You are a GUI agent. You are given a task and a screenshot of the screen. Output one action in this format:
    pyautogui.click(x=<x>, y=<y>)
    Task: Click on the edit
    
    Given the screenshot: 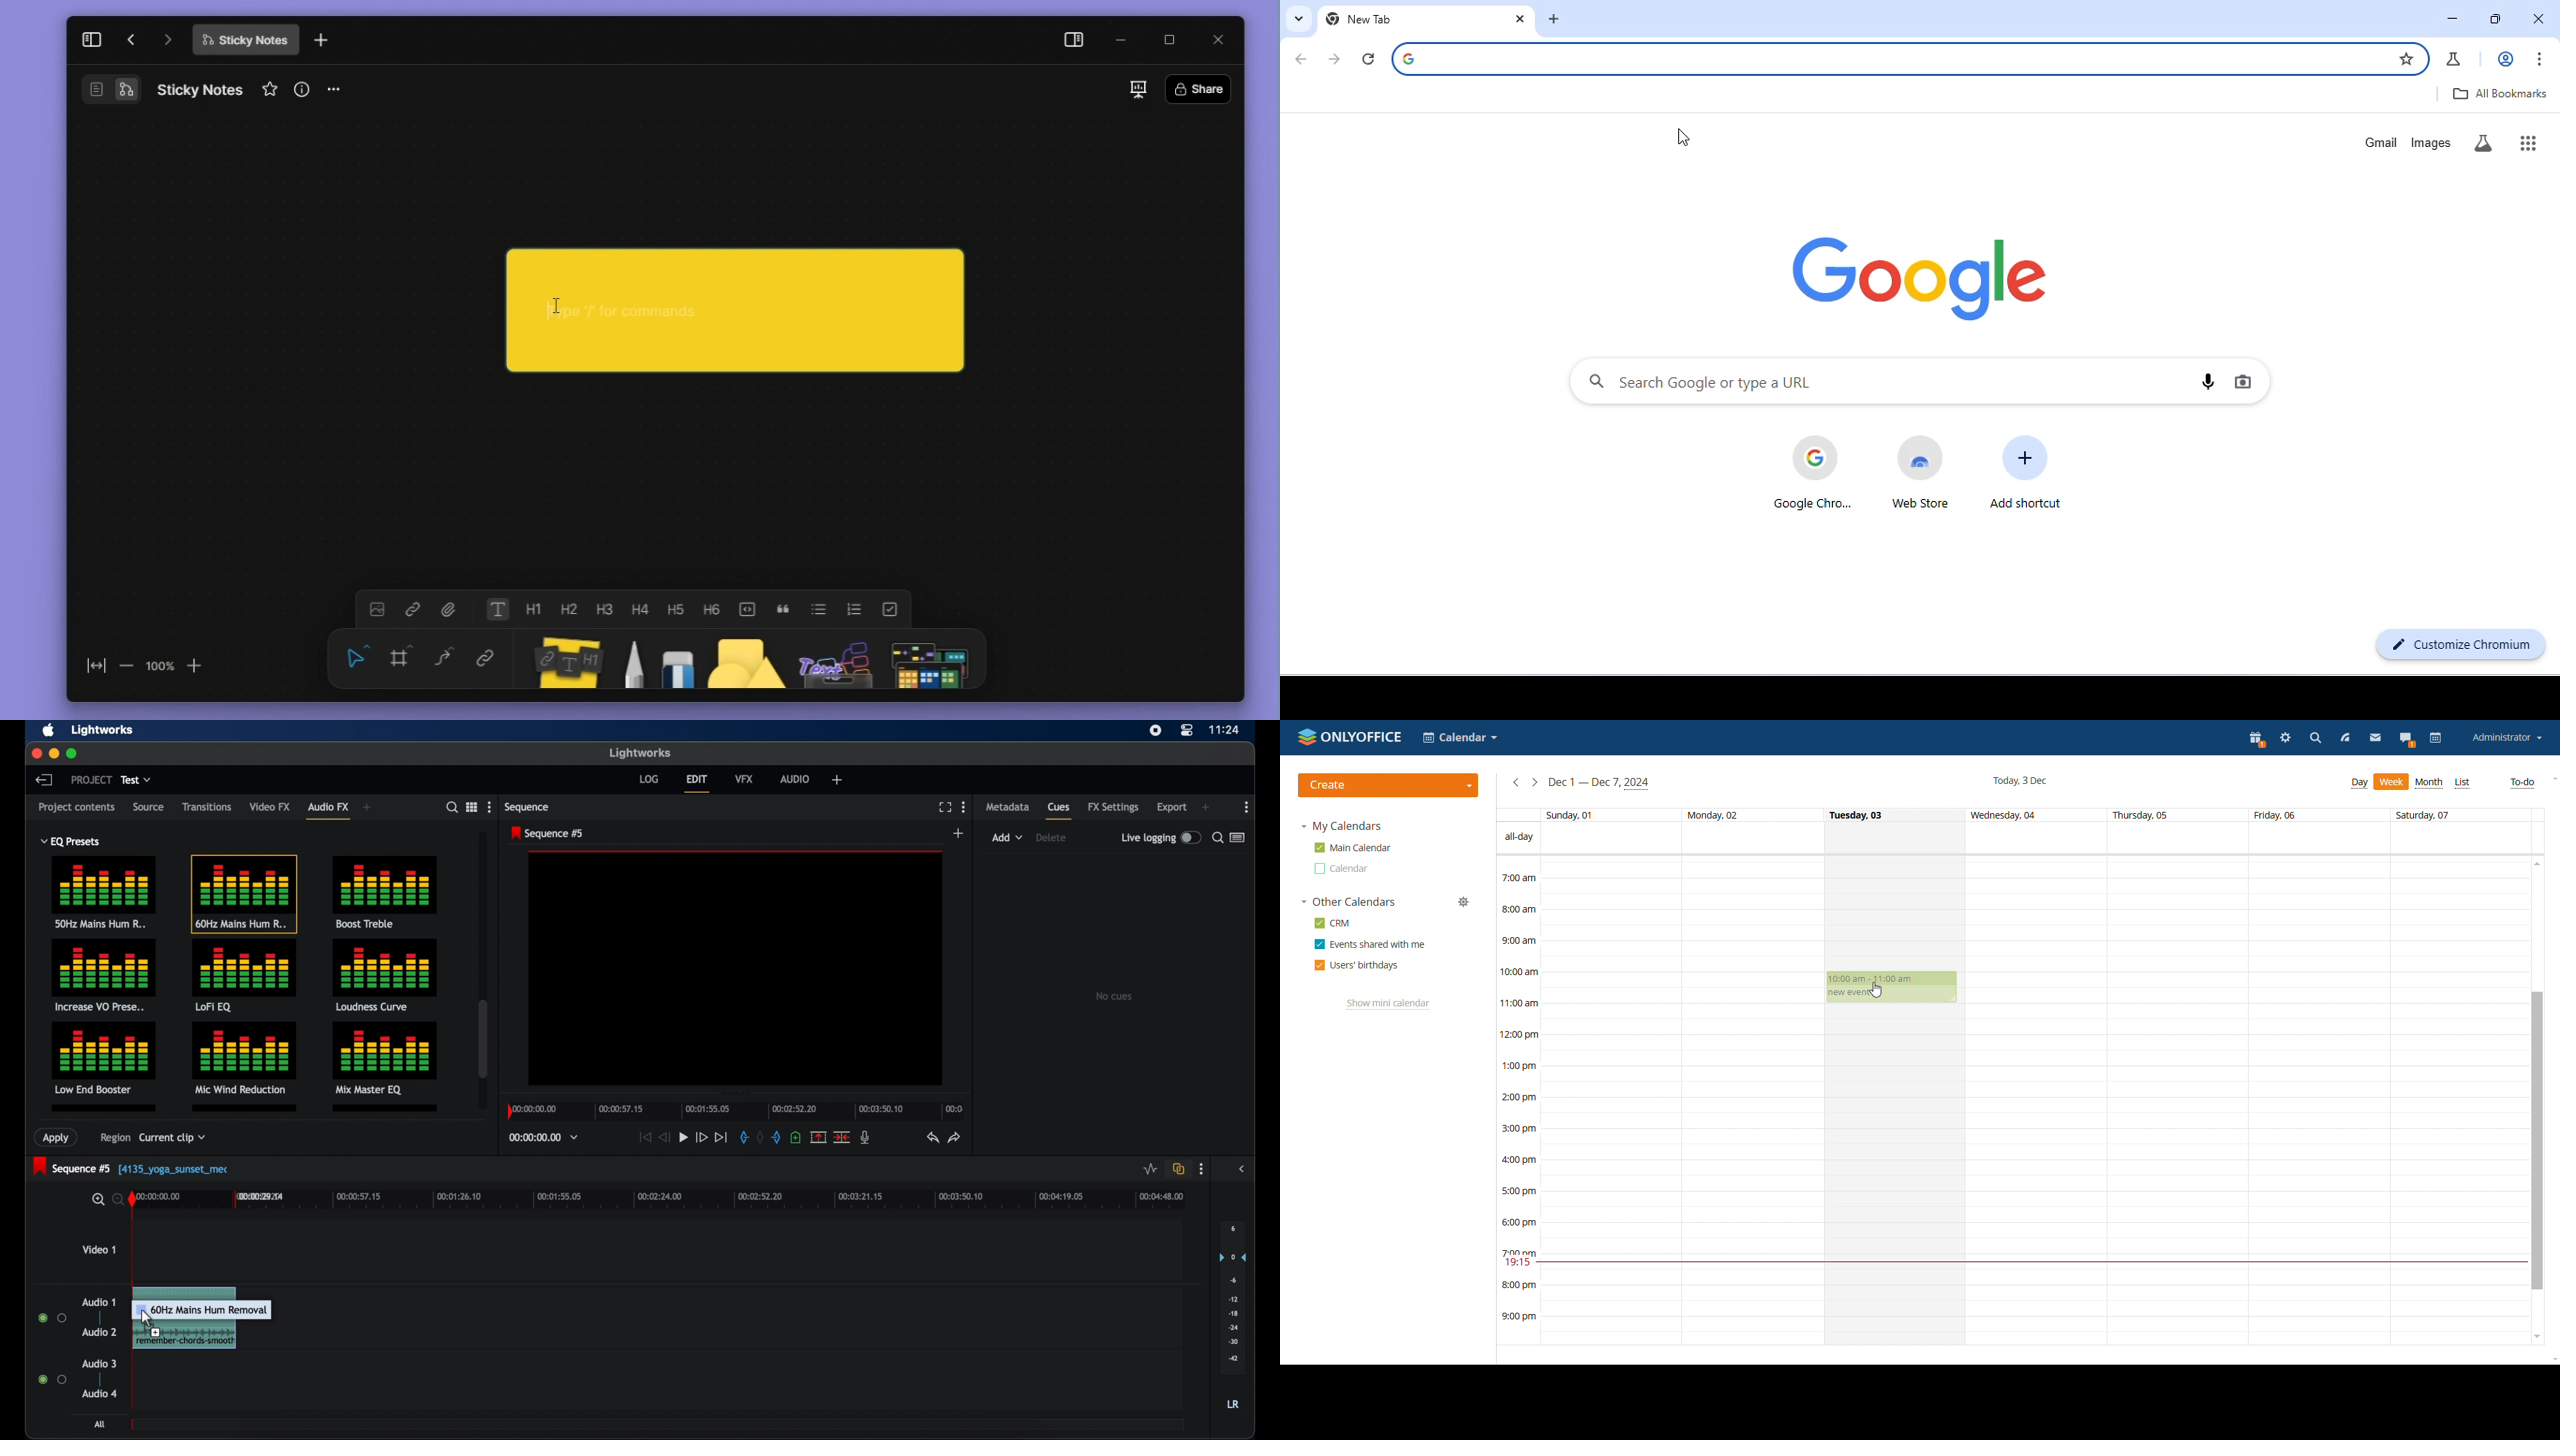 What is the action you would take?
    pyautogui.click(x=697, y=783)
    